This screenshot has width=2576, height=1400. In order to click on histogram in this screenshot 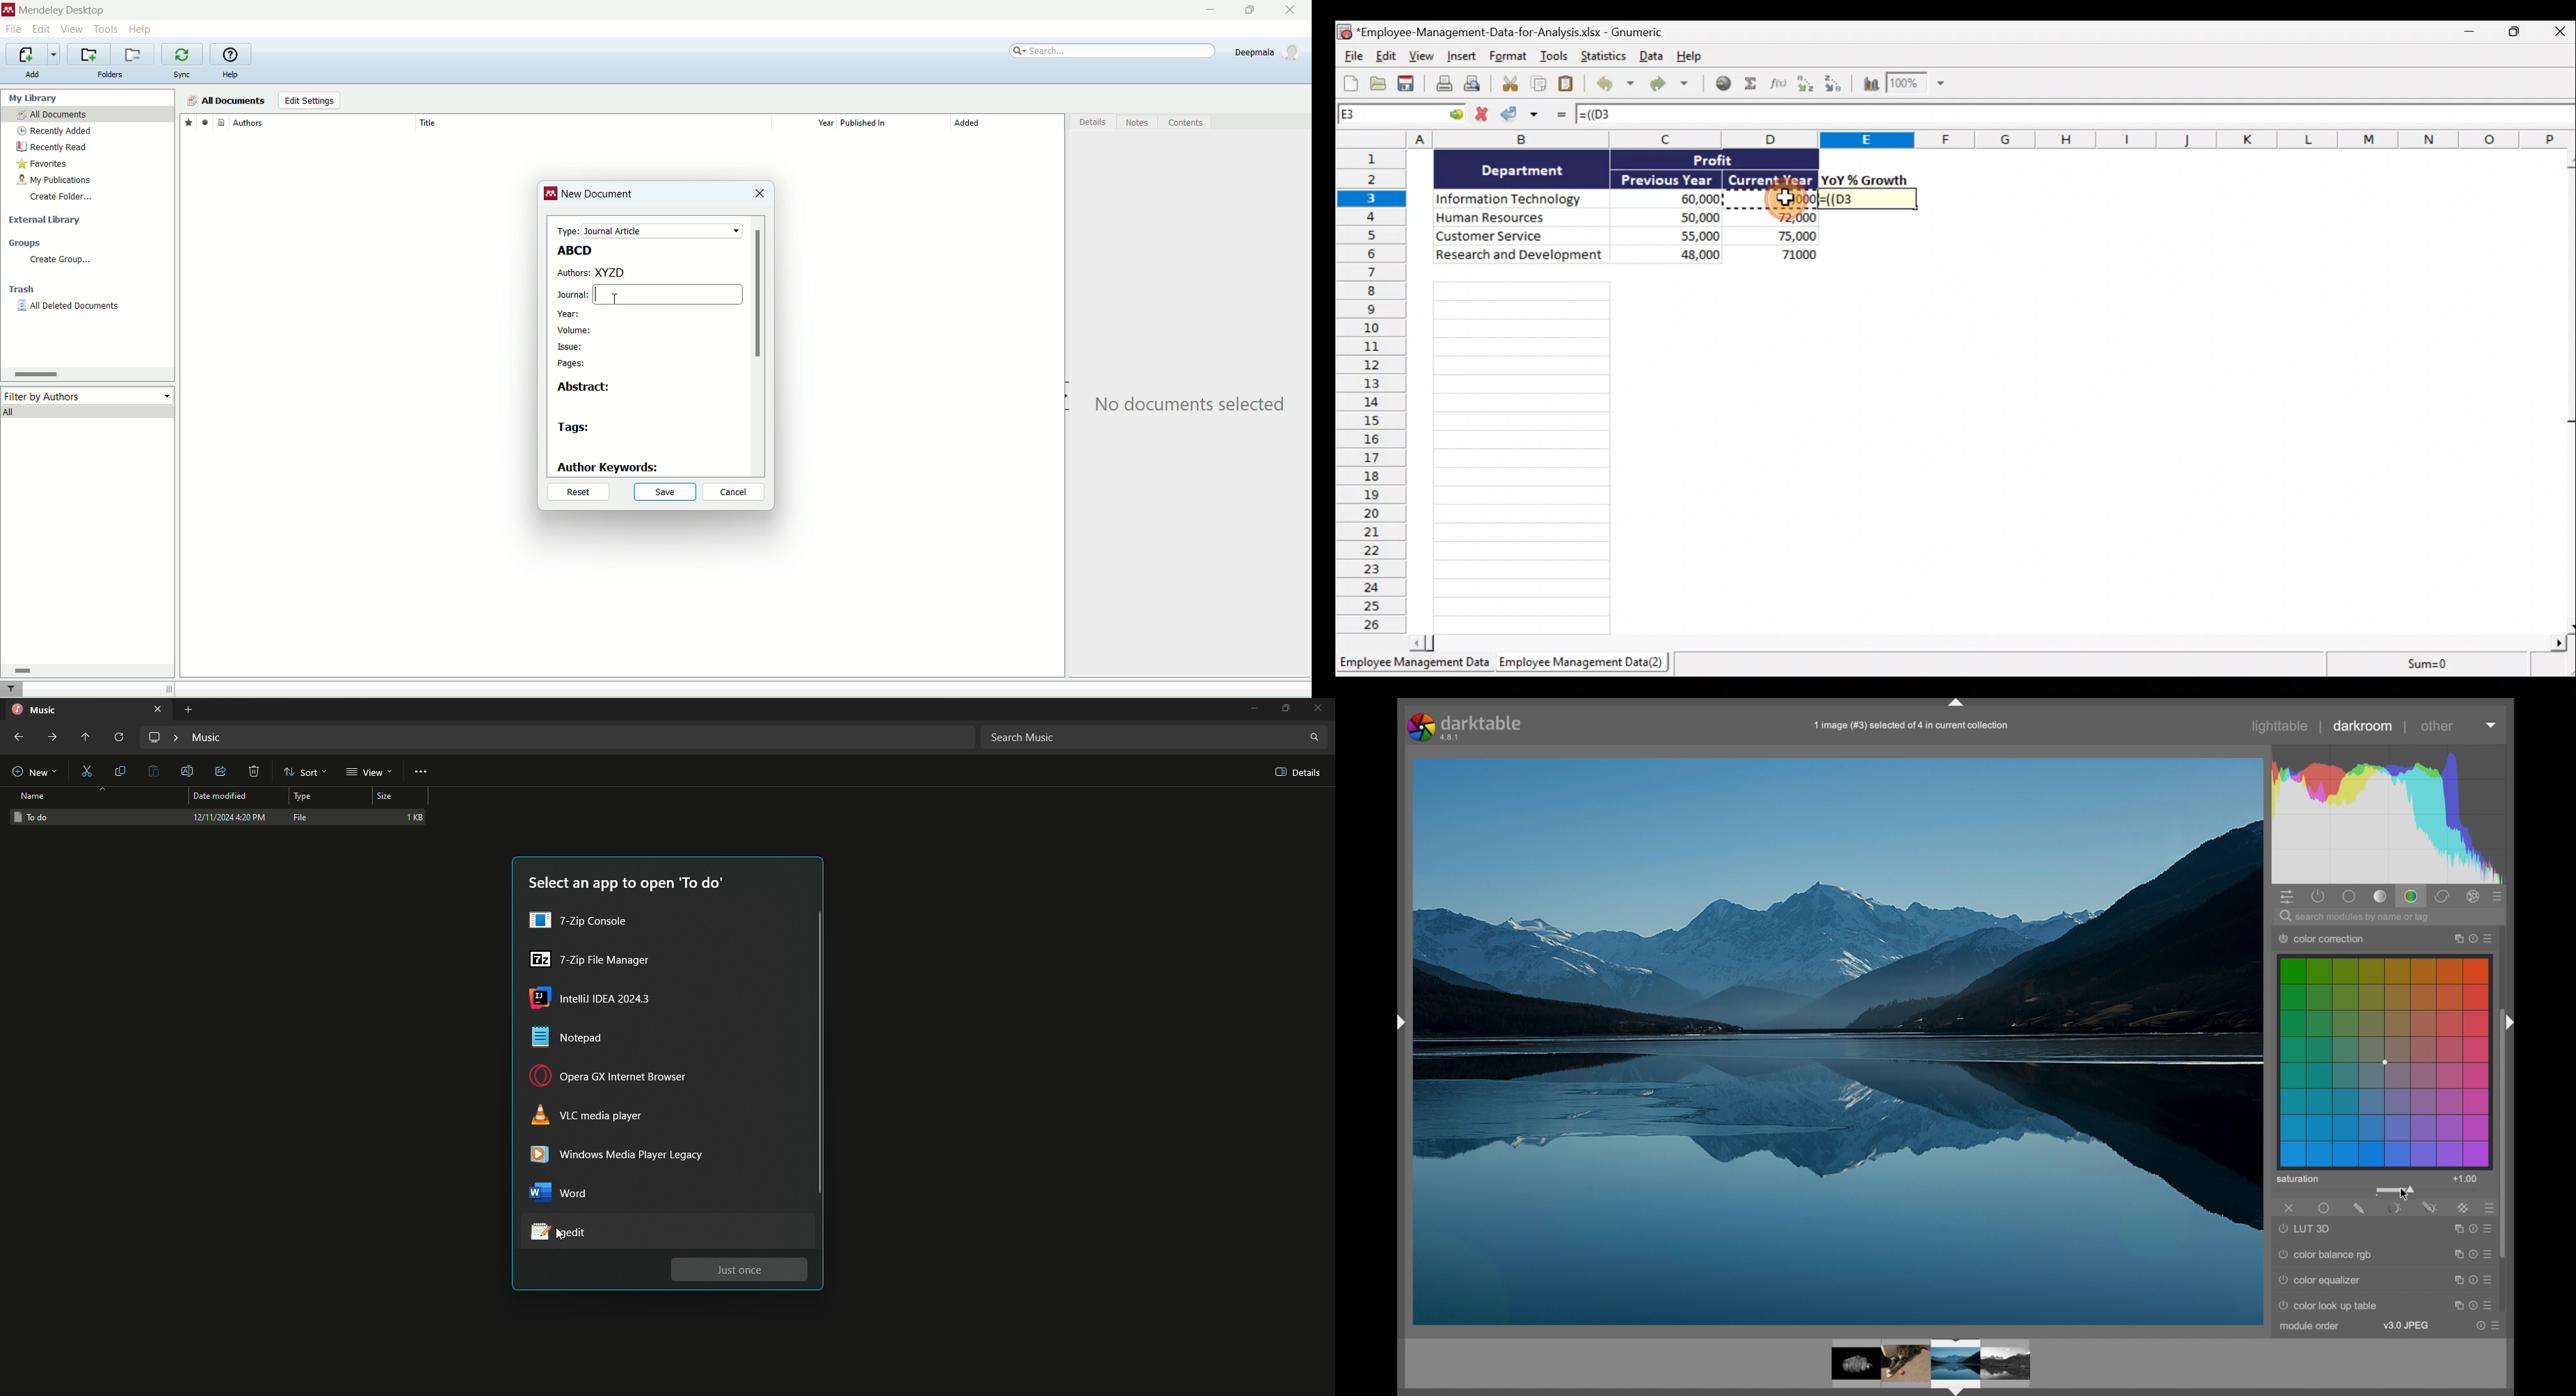, I will do `click(2387, 814)`.